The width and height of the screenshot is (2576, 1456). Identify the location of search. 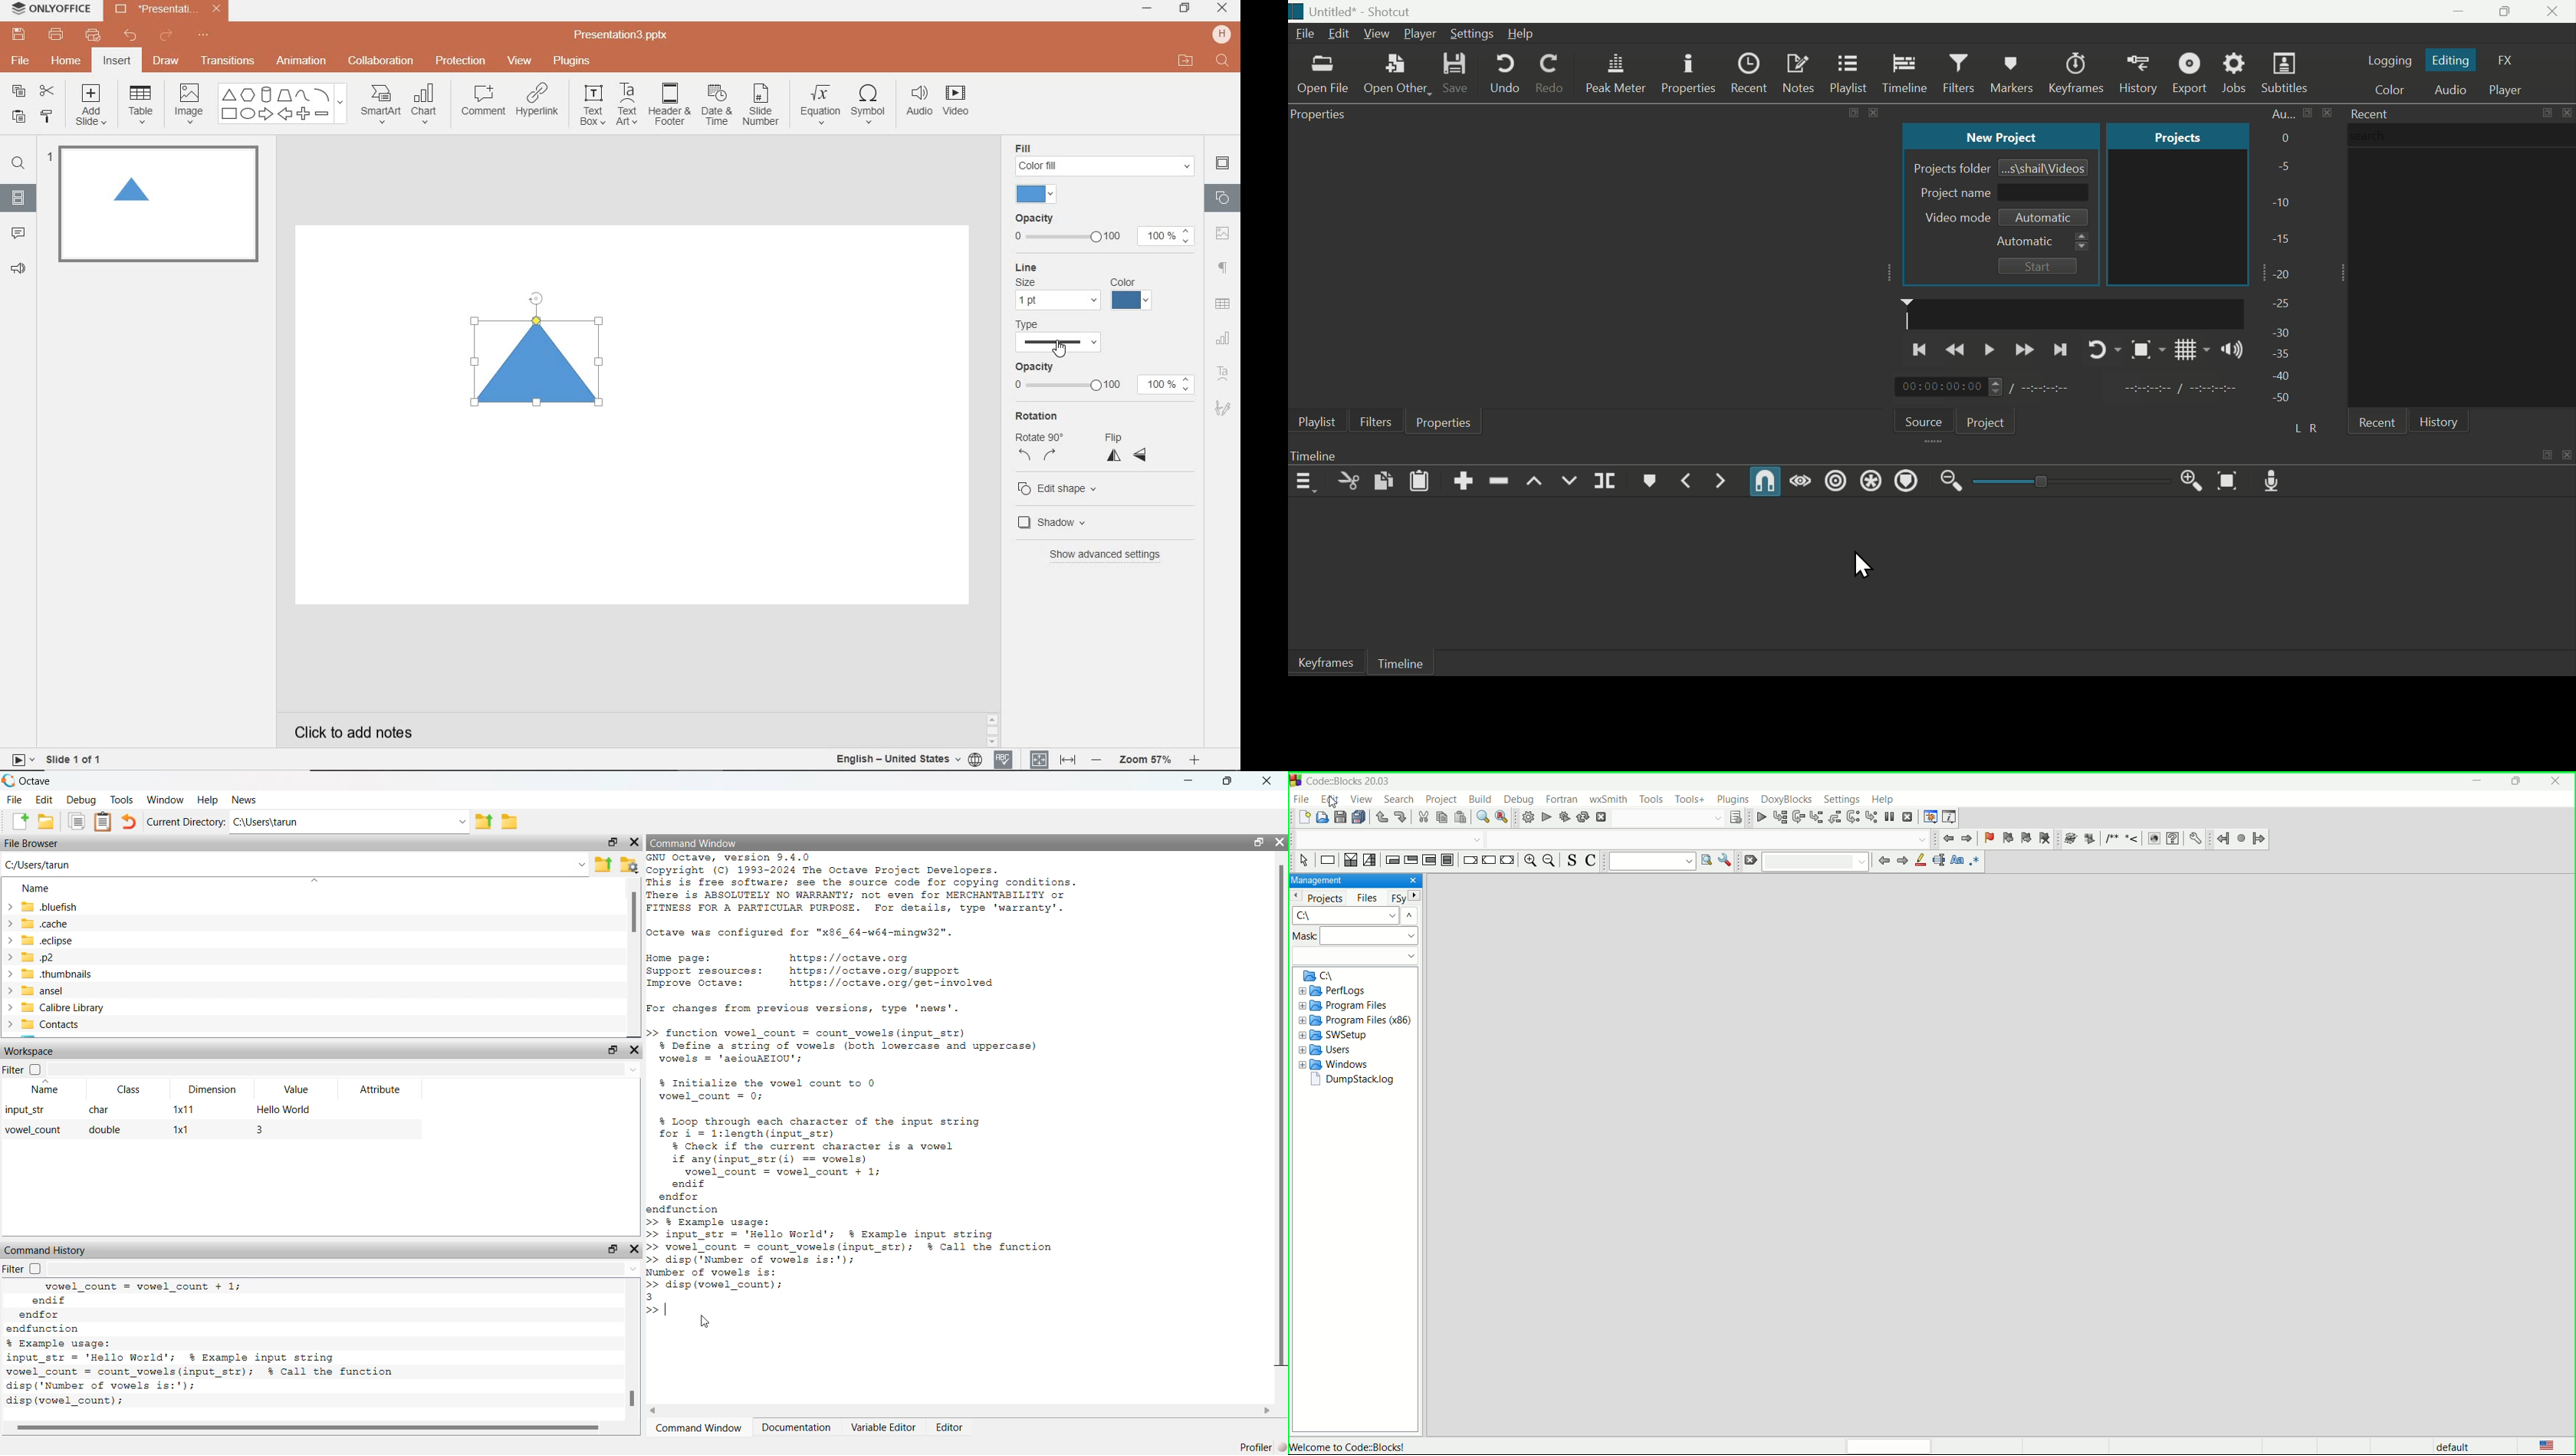
(2462, 135).